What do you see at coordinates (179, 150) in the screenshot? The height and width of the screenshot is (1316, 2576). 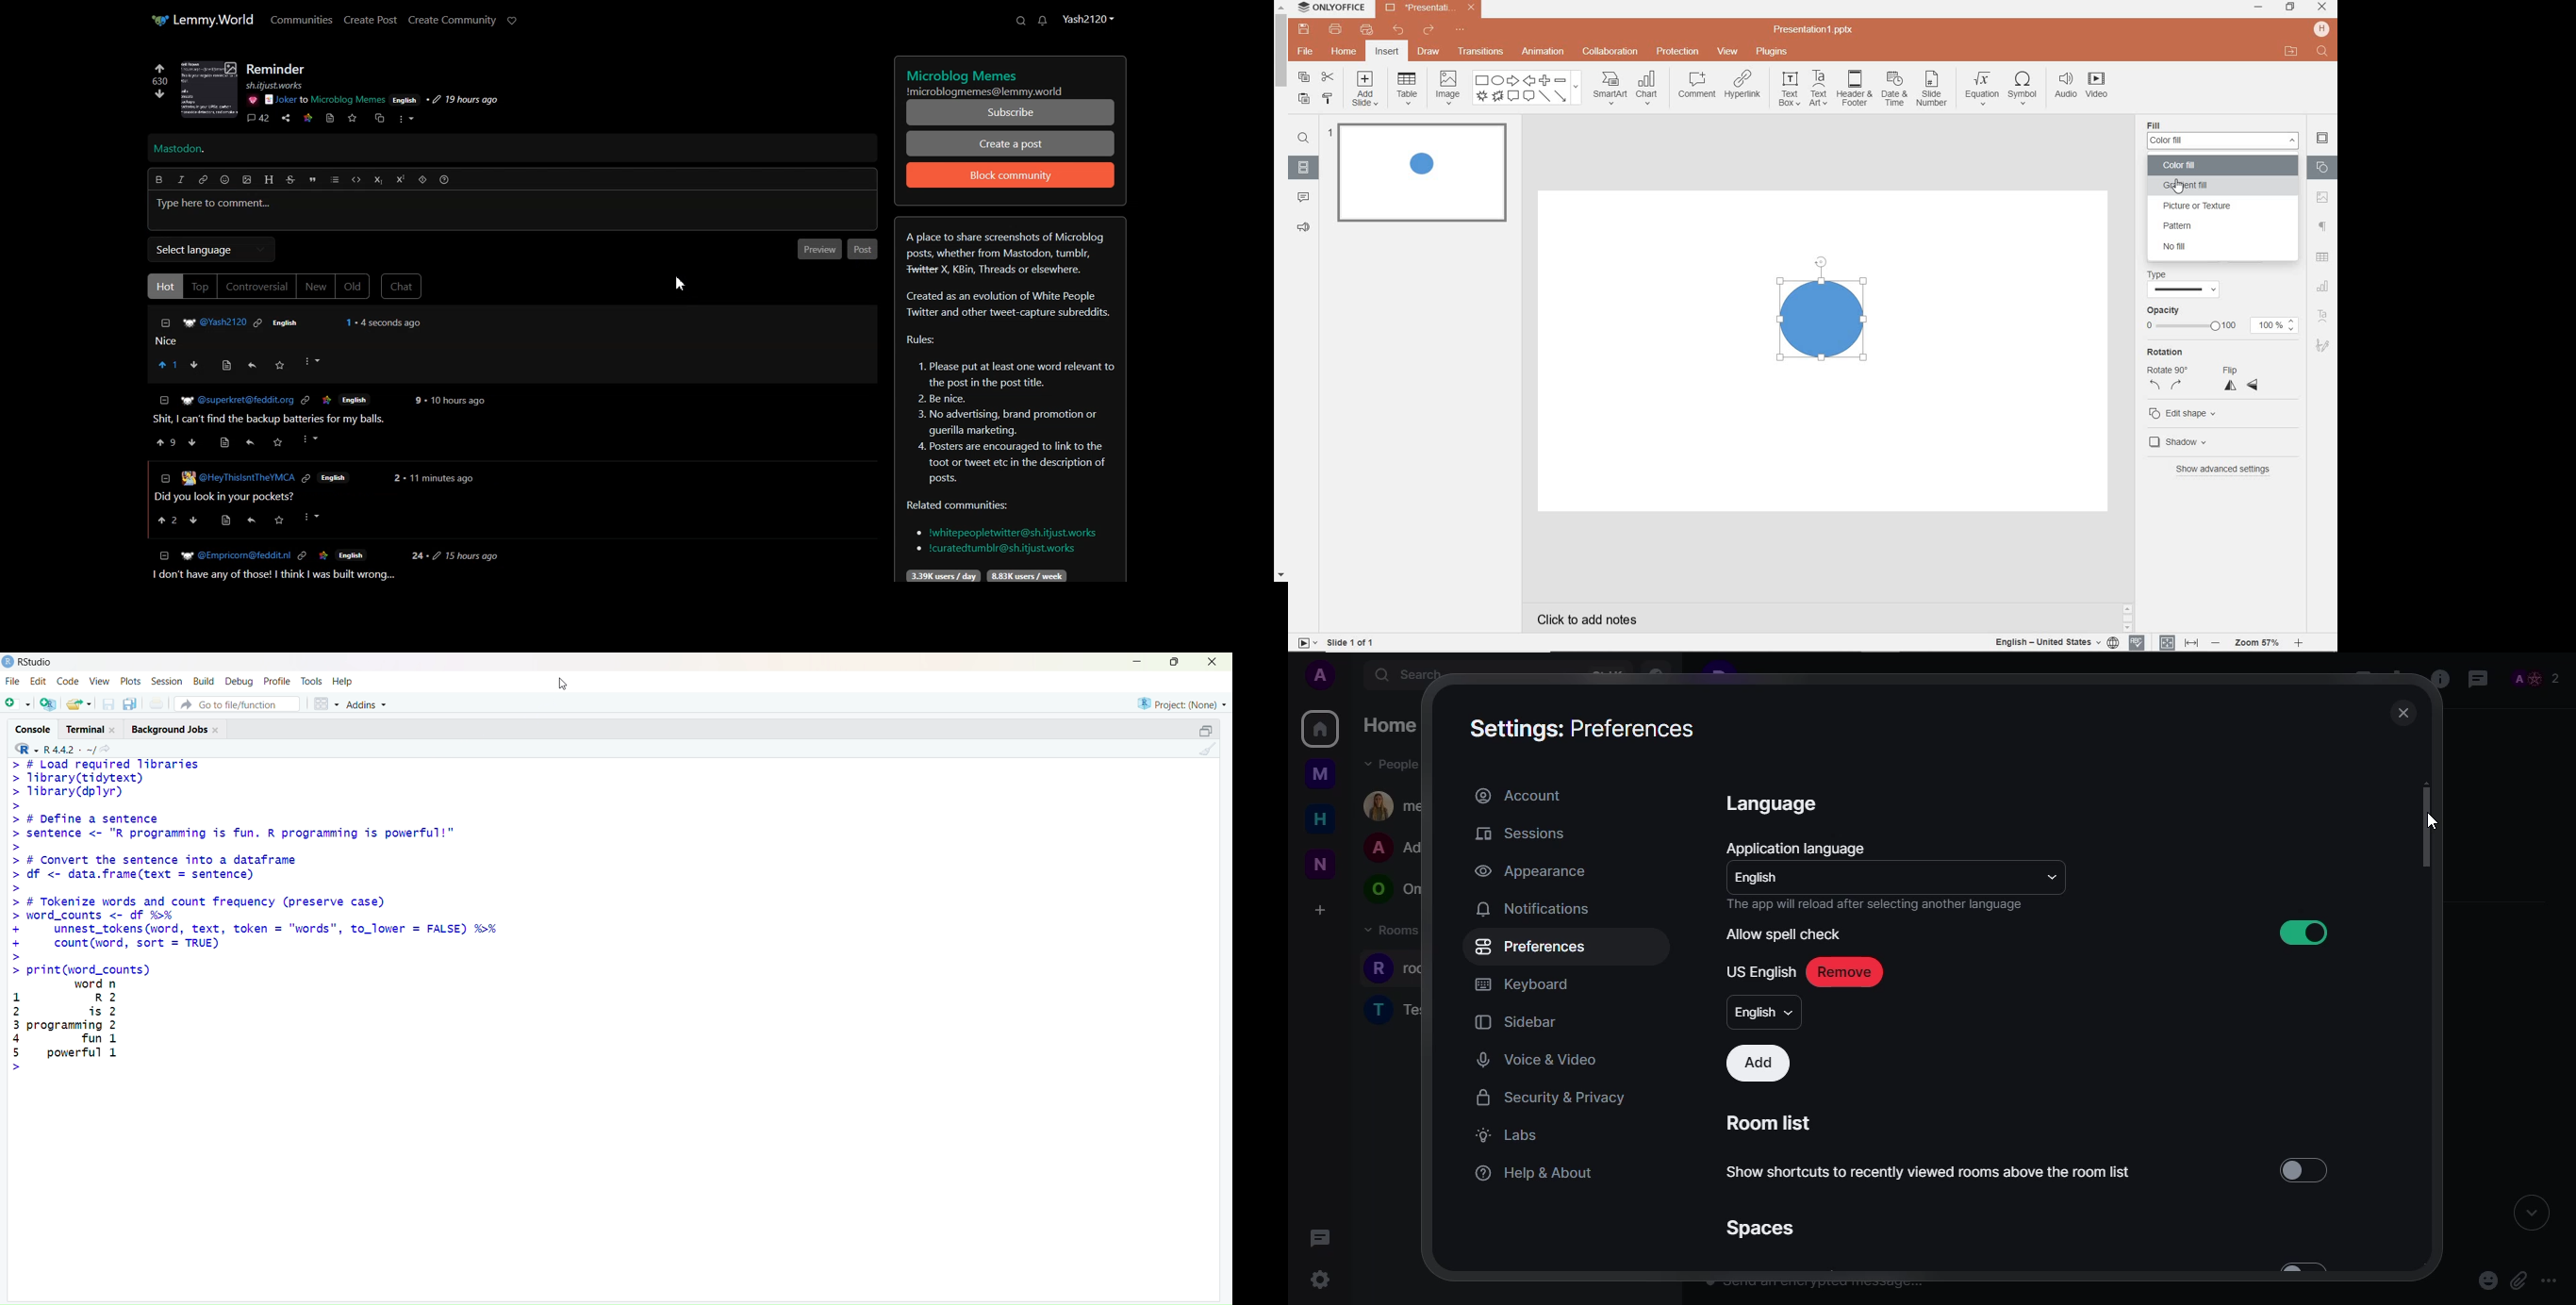 I see `Text` at bounding box center [179, 150].